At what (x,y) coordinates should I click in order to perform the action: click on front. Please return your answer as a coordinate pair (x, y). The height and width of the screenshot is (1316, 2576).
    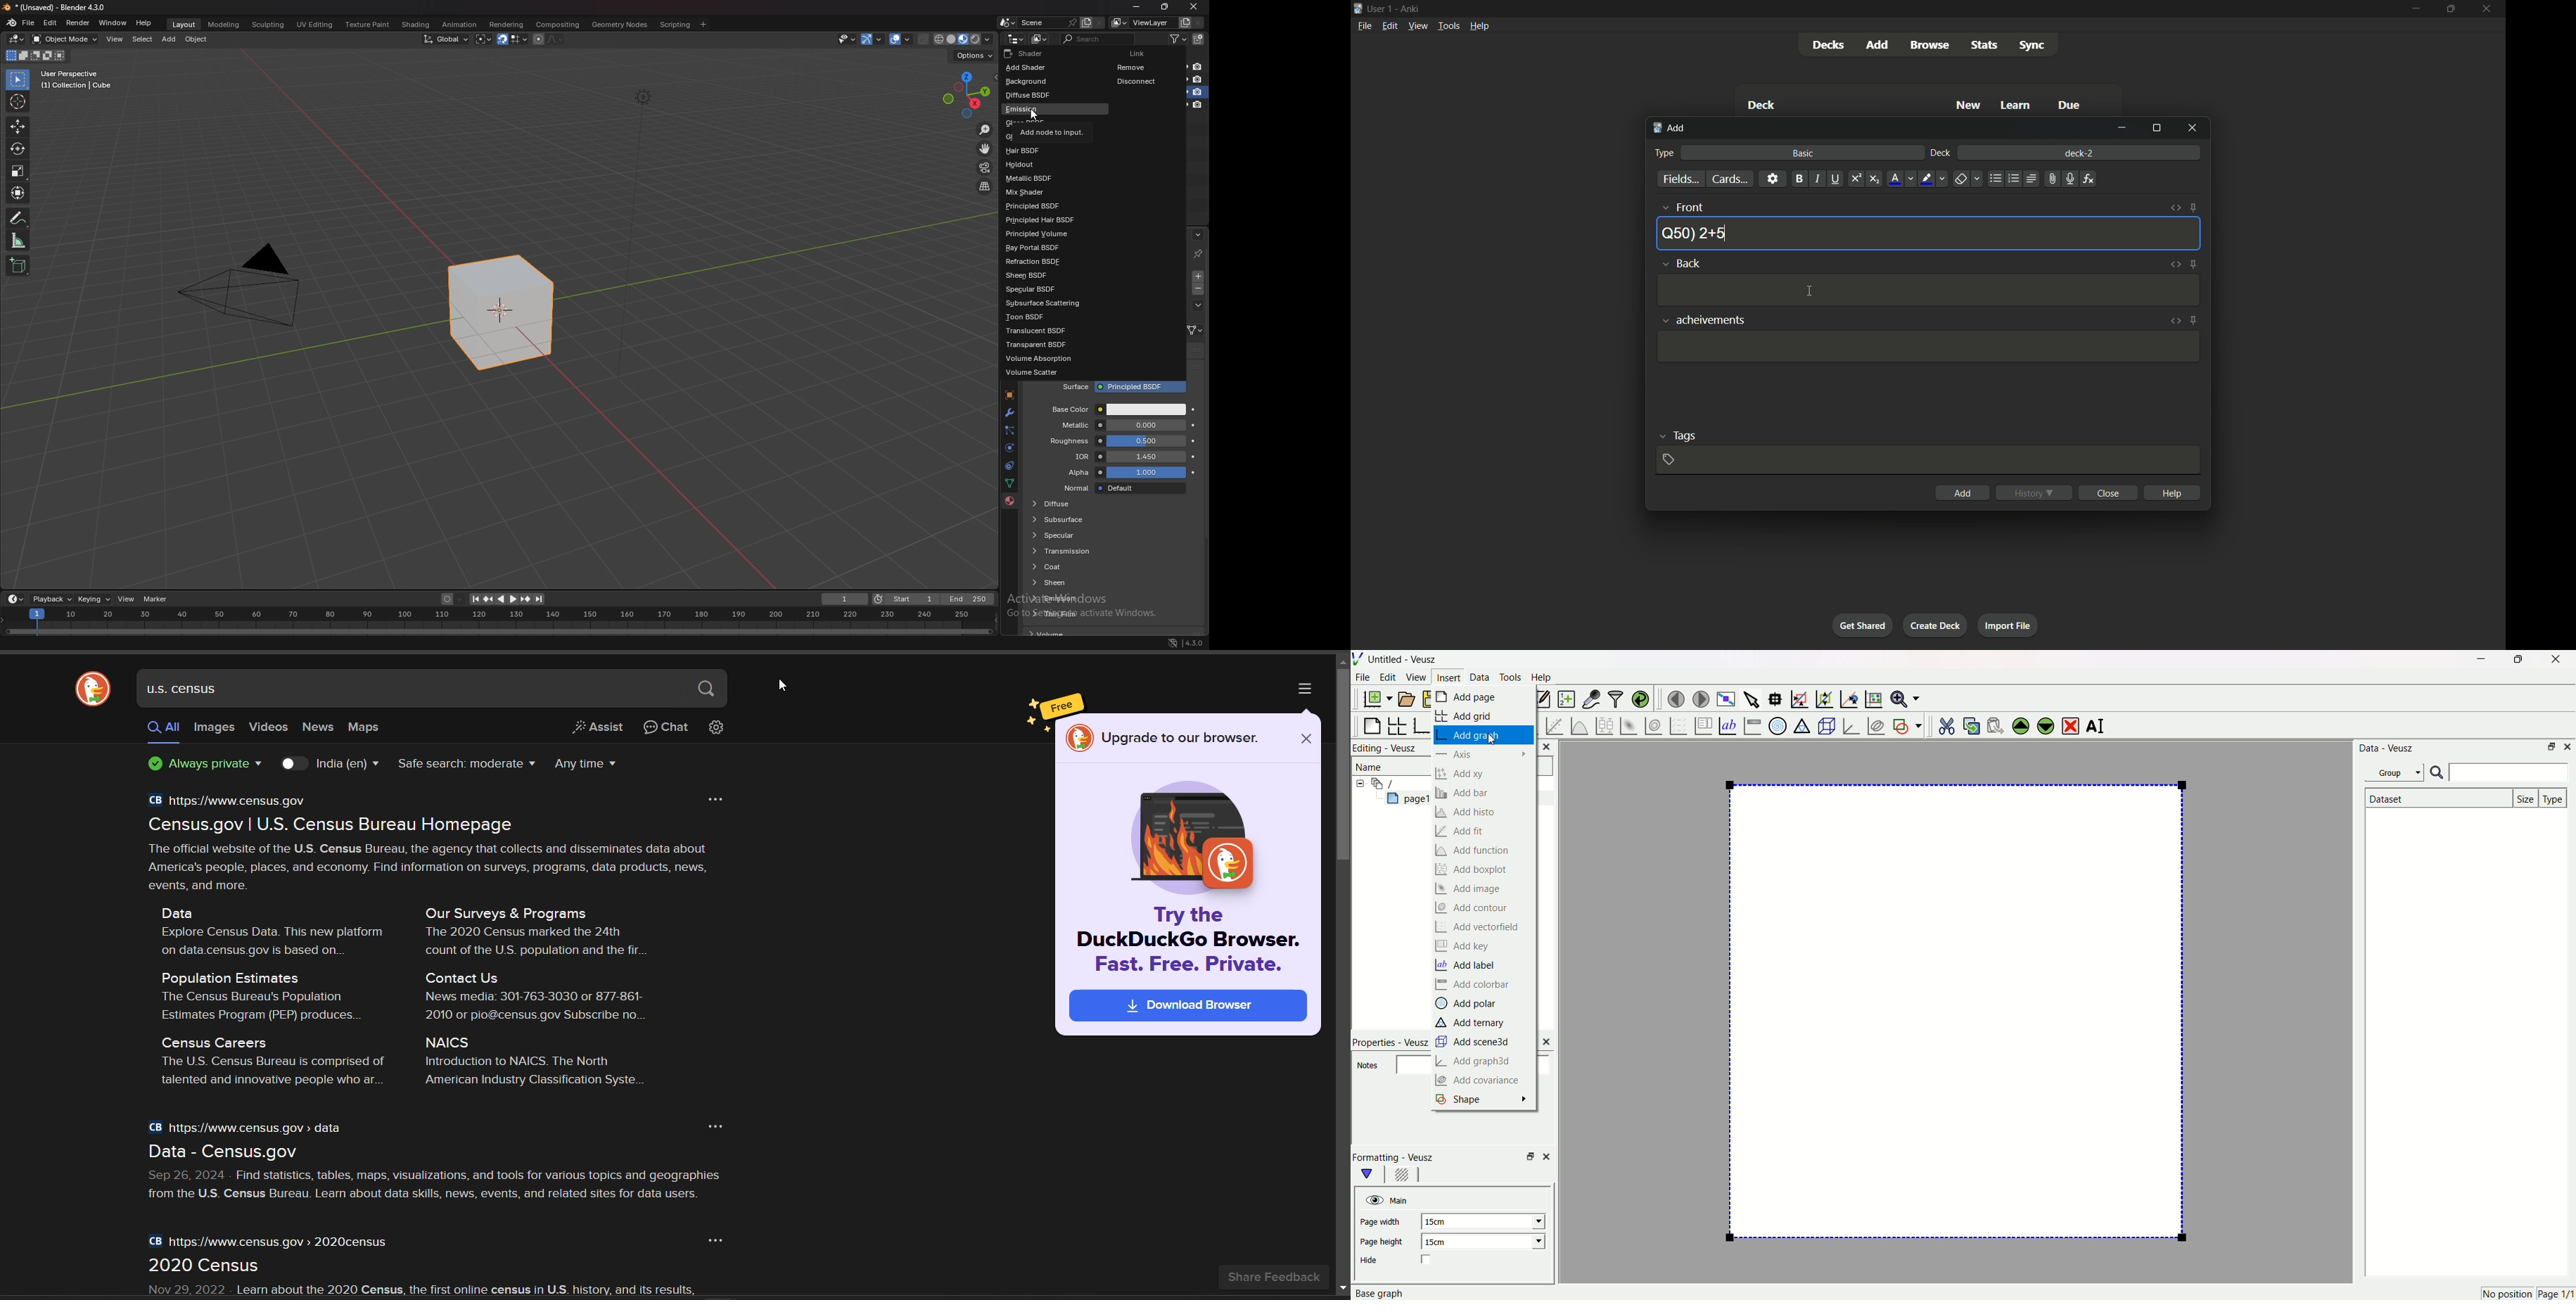
    Looking at the image, I should click on (1682, 207).